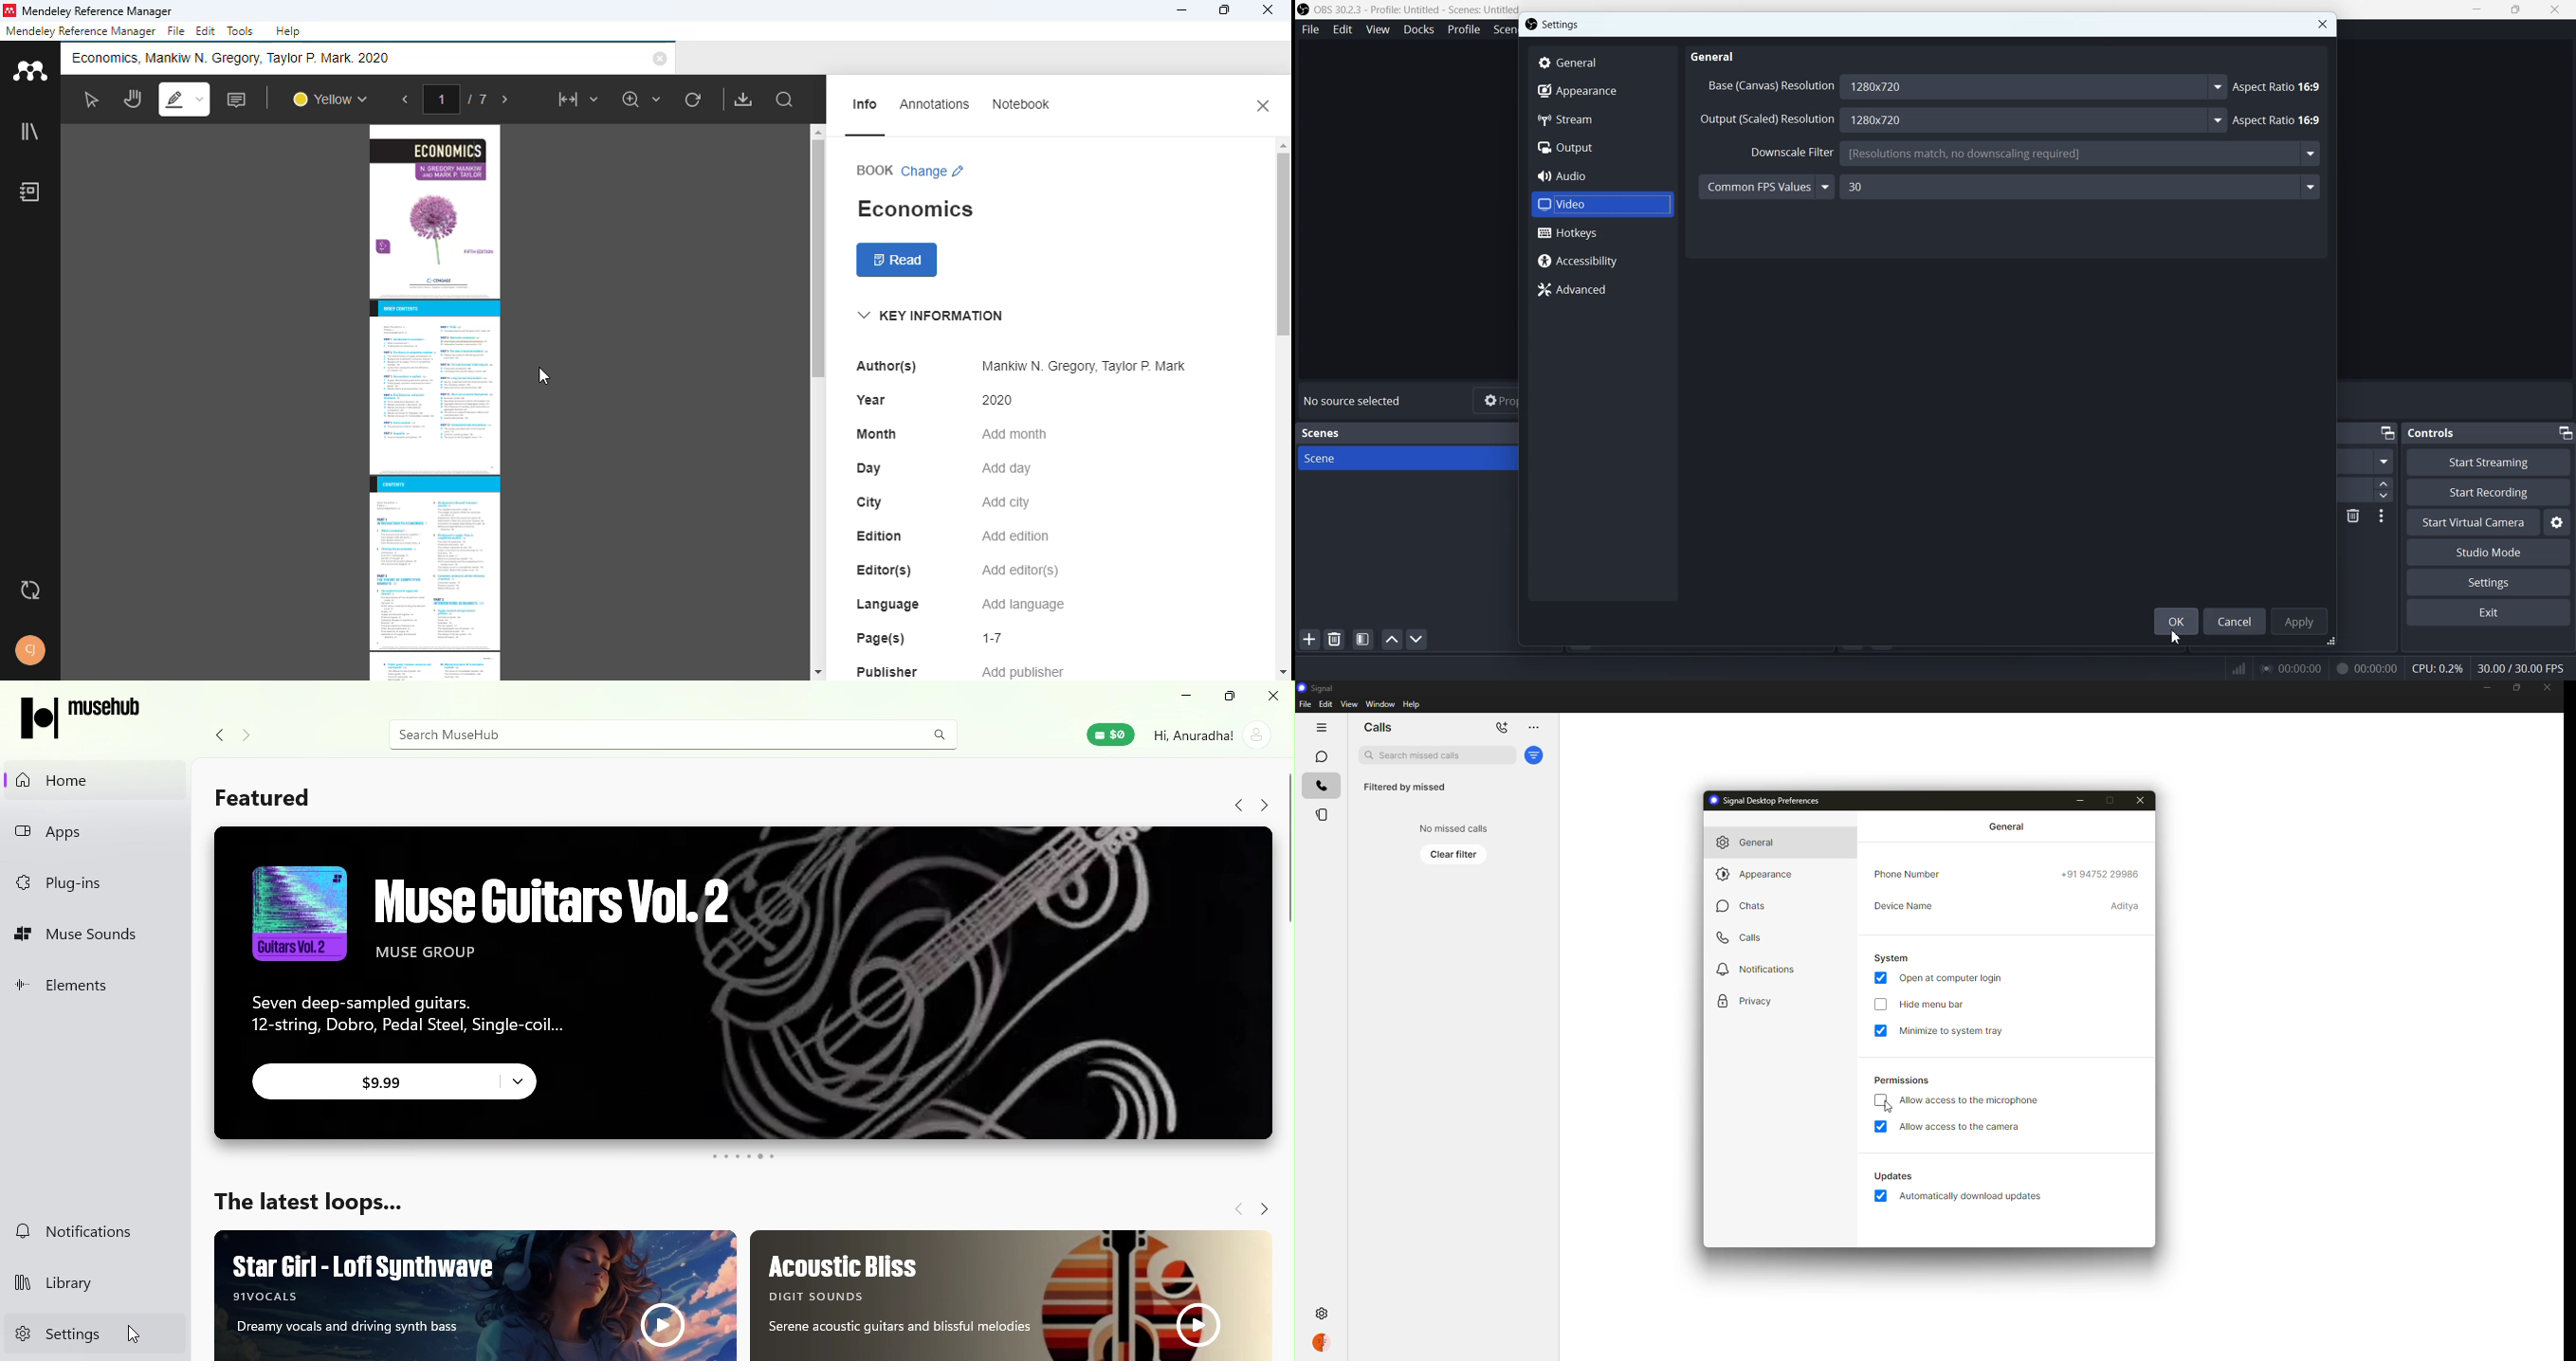 The height and width of the screenshot is (1372, 2576). I want to click on more, so click(1533, 727).